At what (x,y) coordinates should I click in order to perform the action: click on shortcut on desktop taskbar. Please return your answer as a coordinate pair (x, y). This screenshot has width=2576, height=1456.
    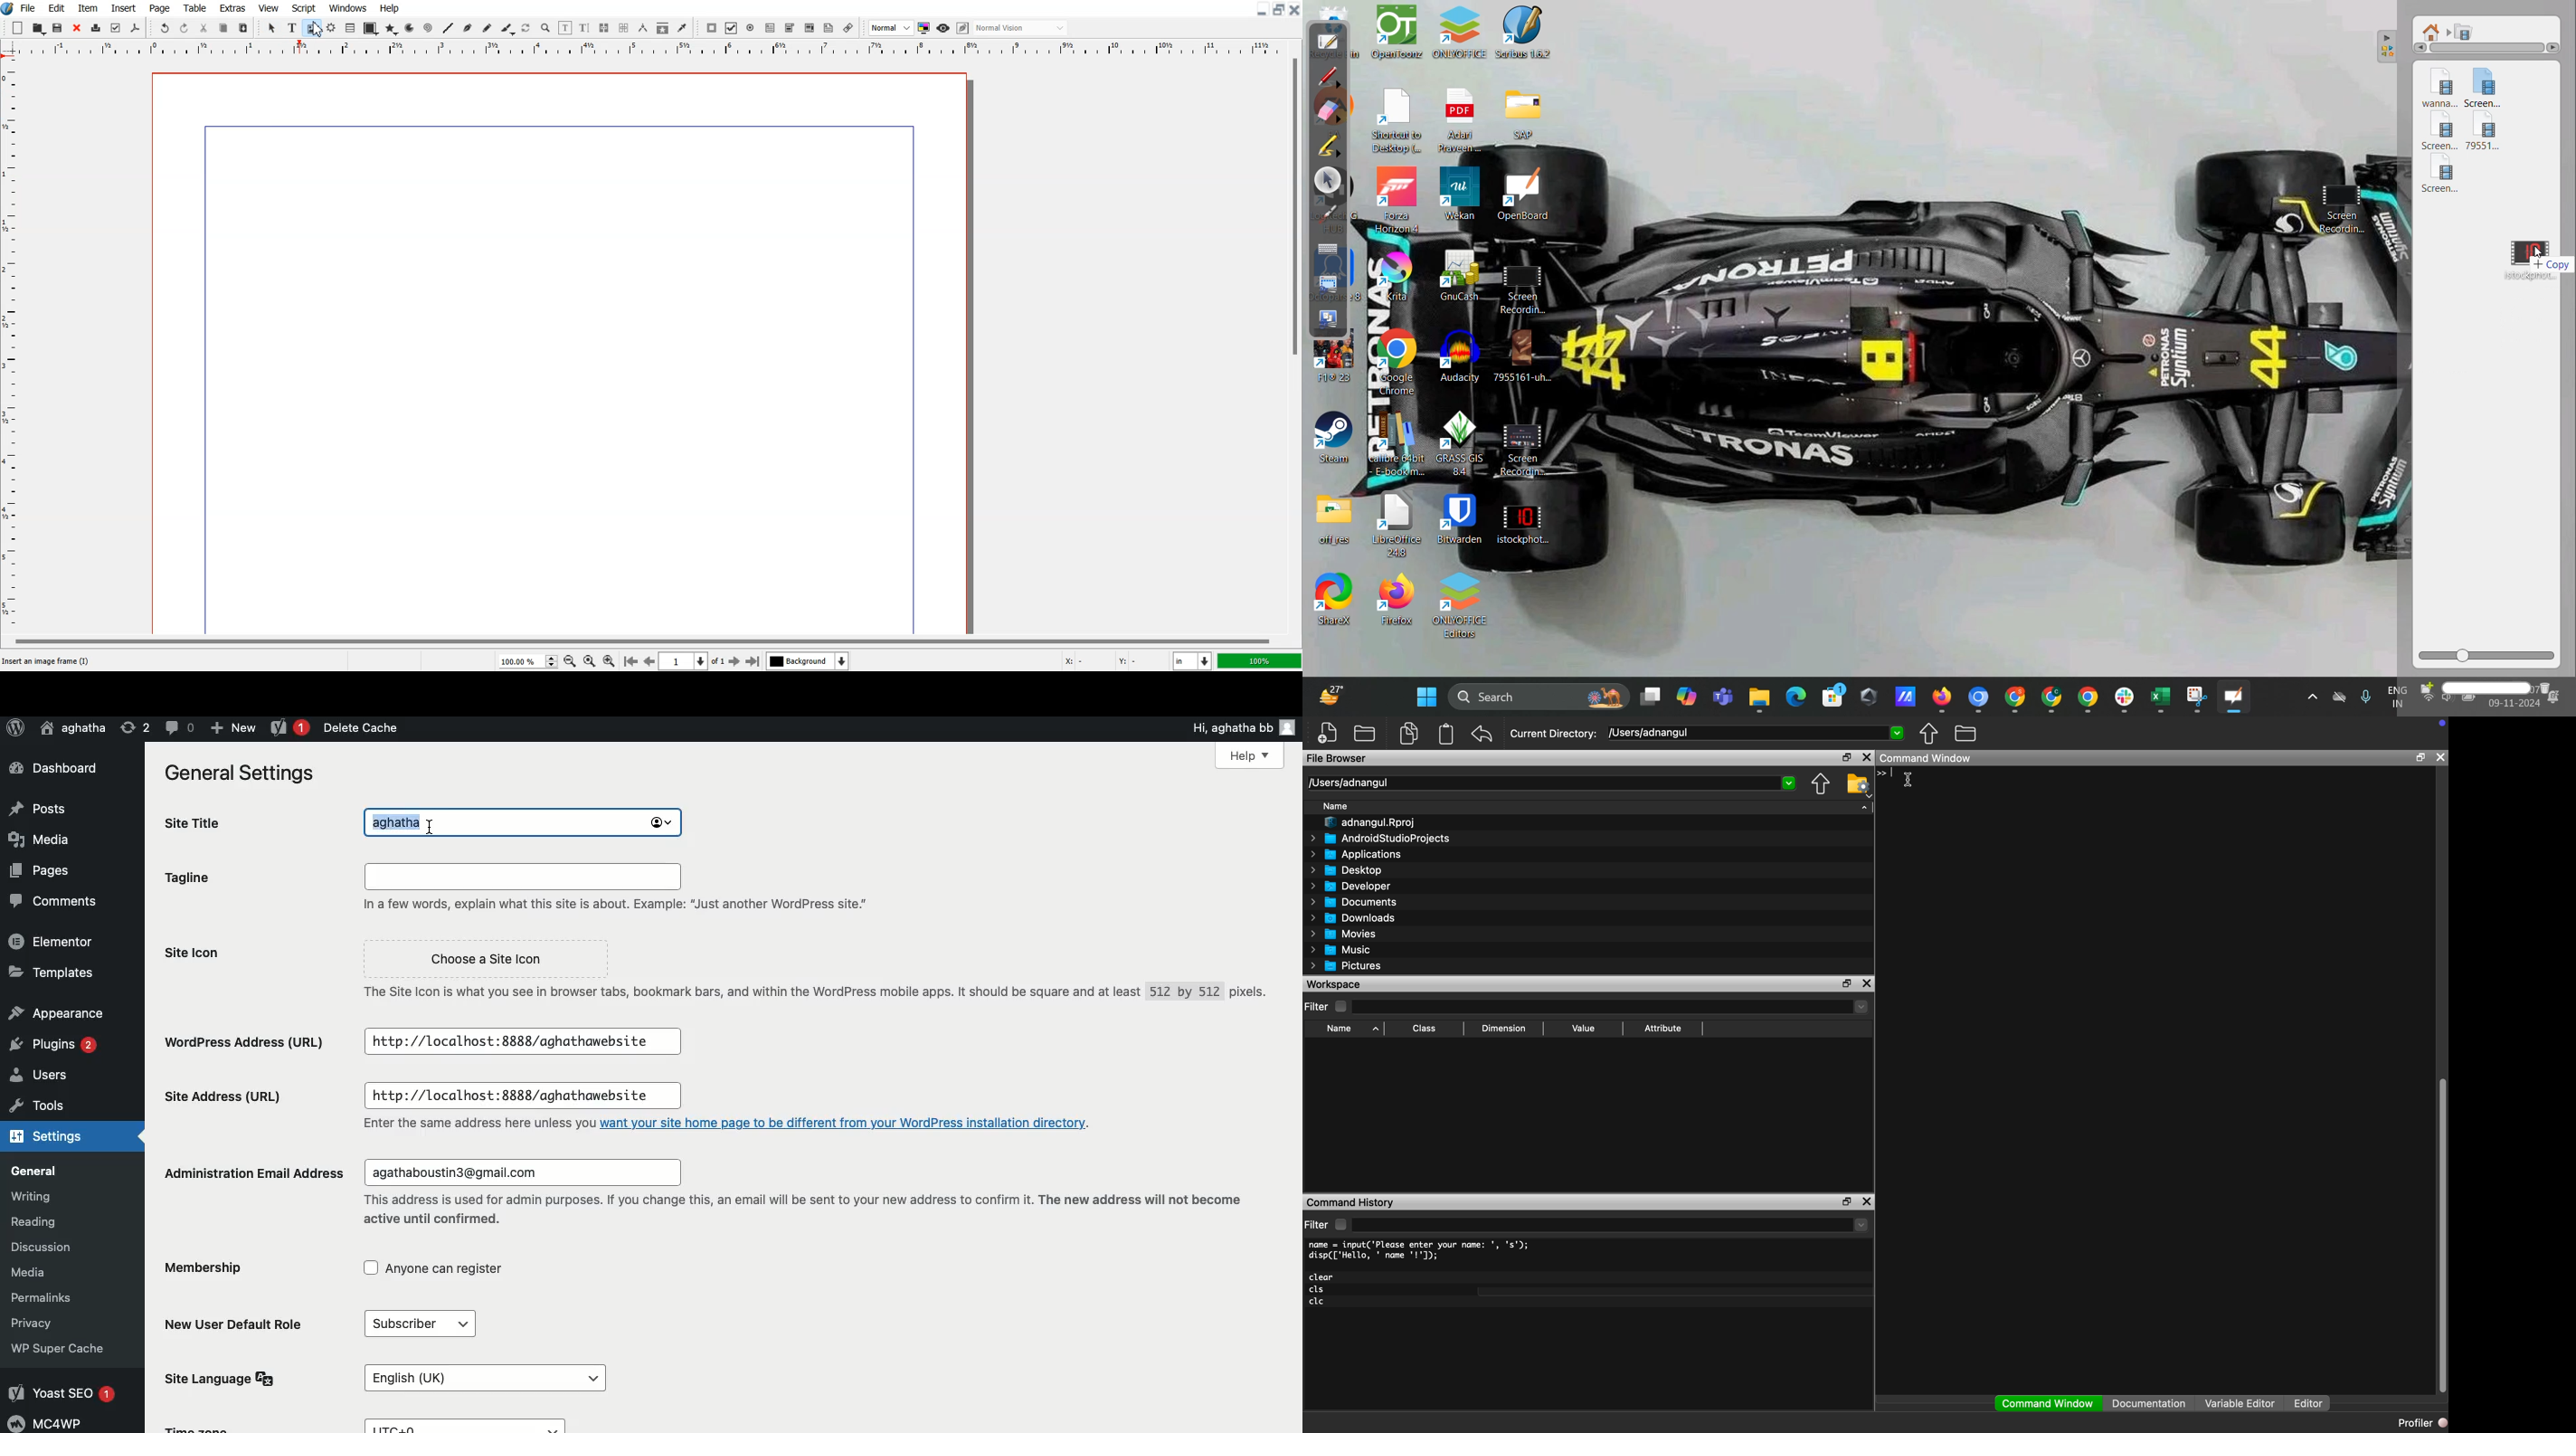
    Looking at the image, I should click on (1905, 698).